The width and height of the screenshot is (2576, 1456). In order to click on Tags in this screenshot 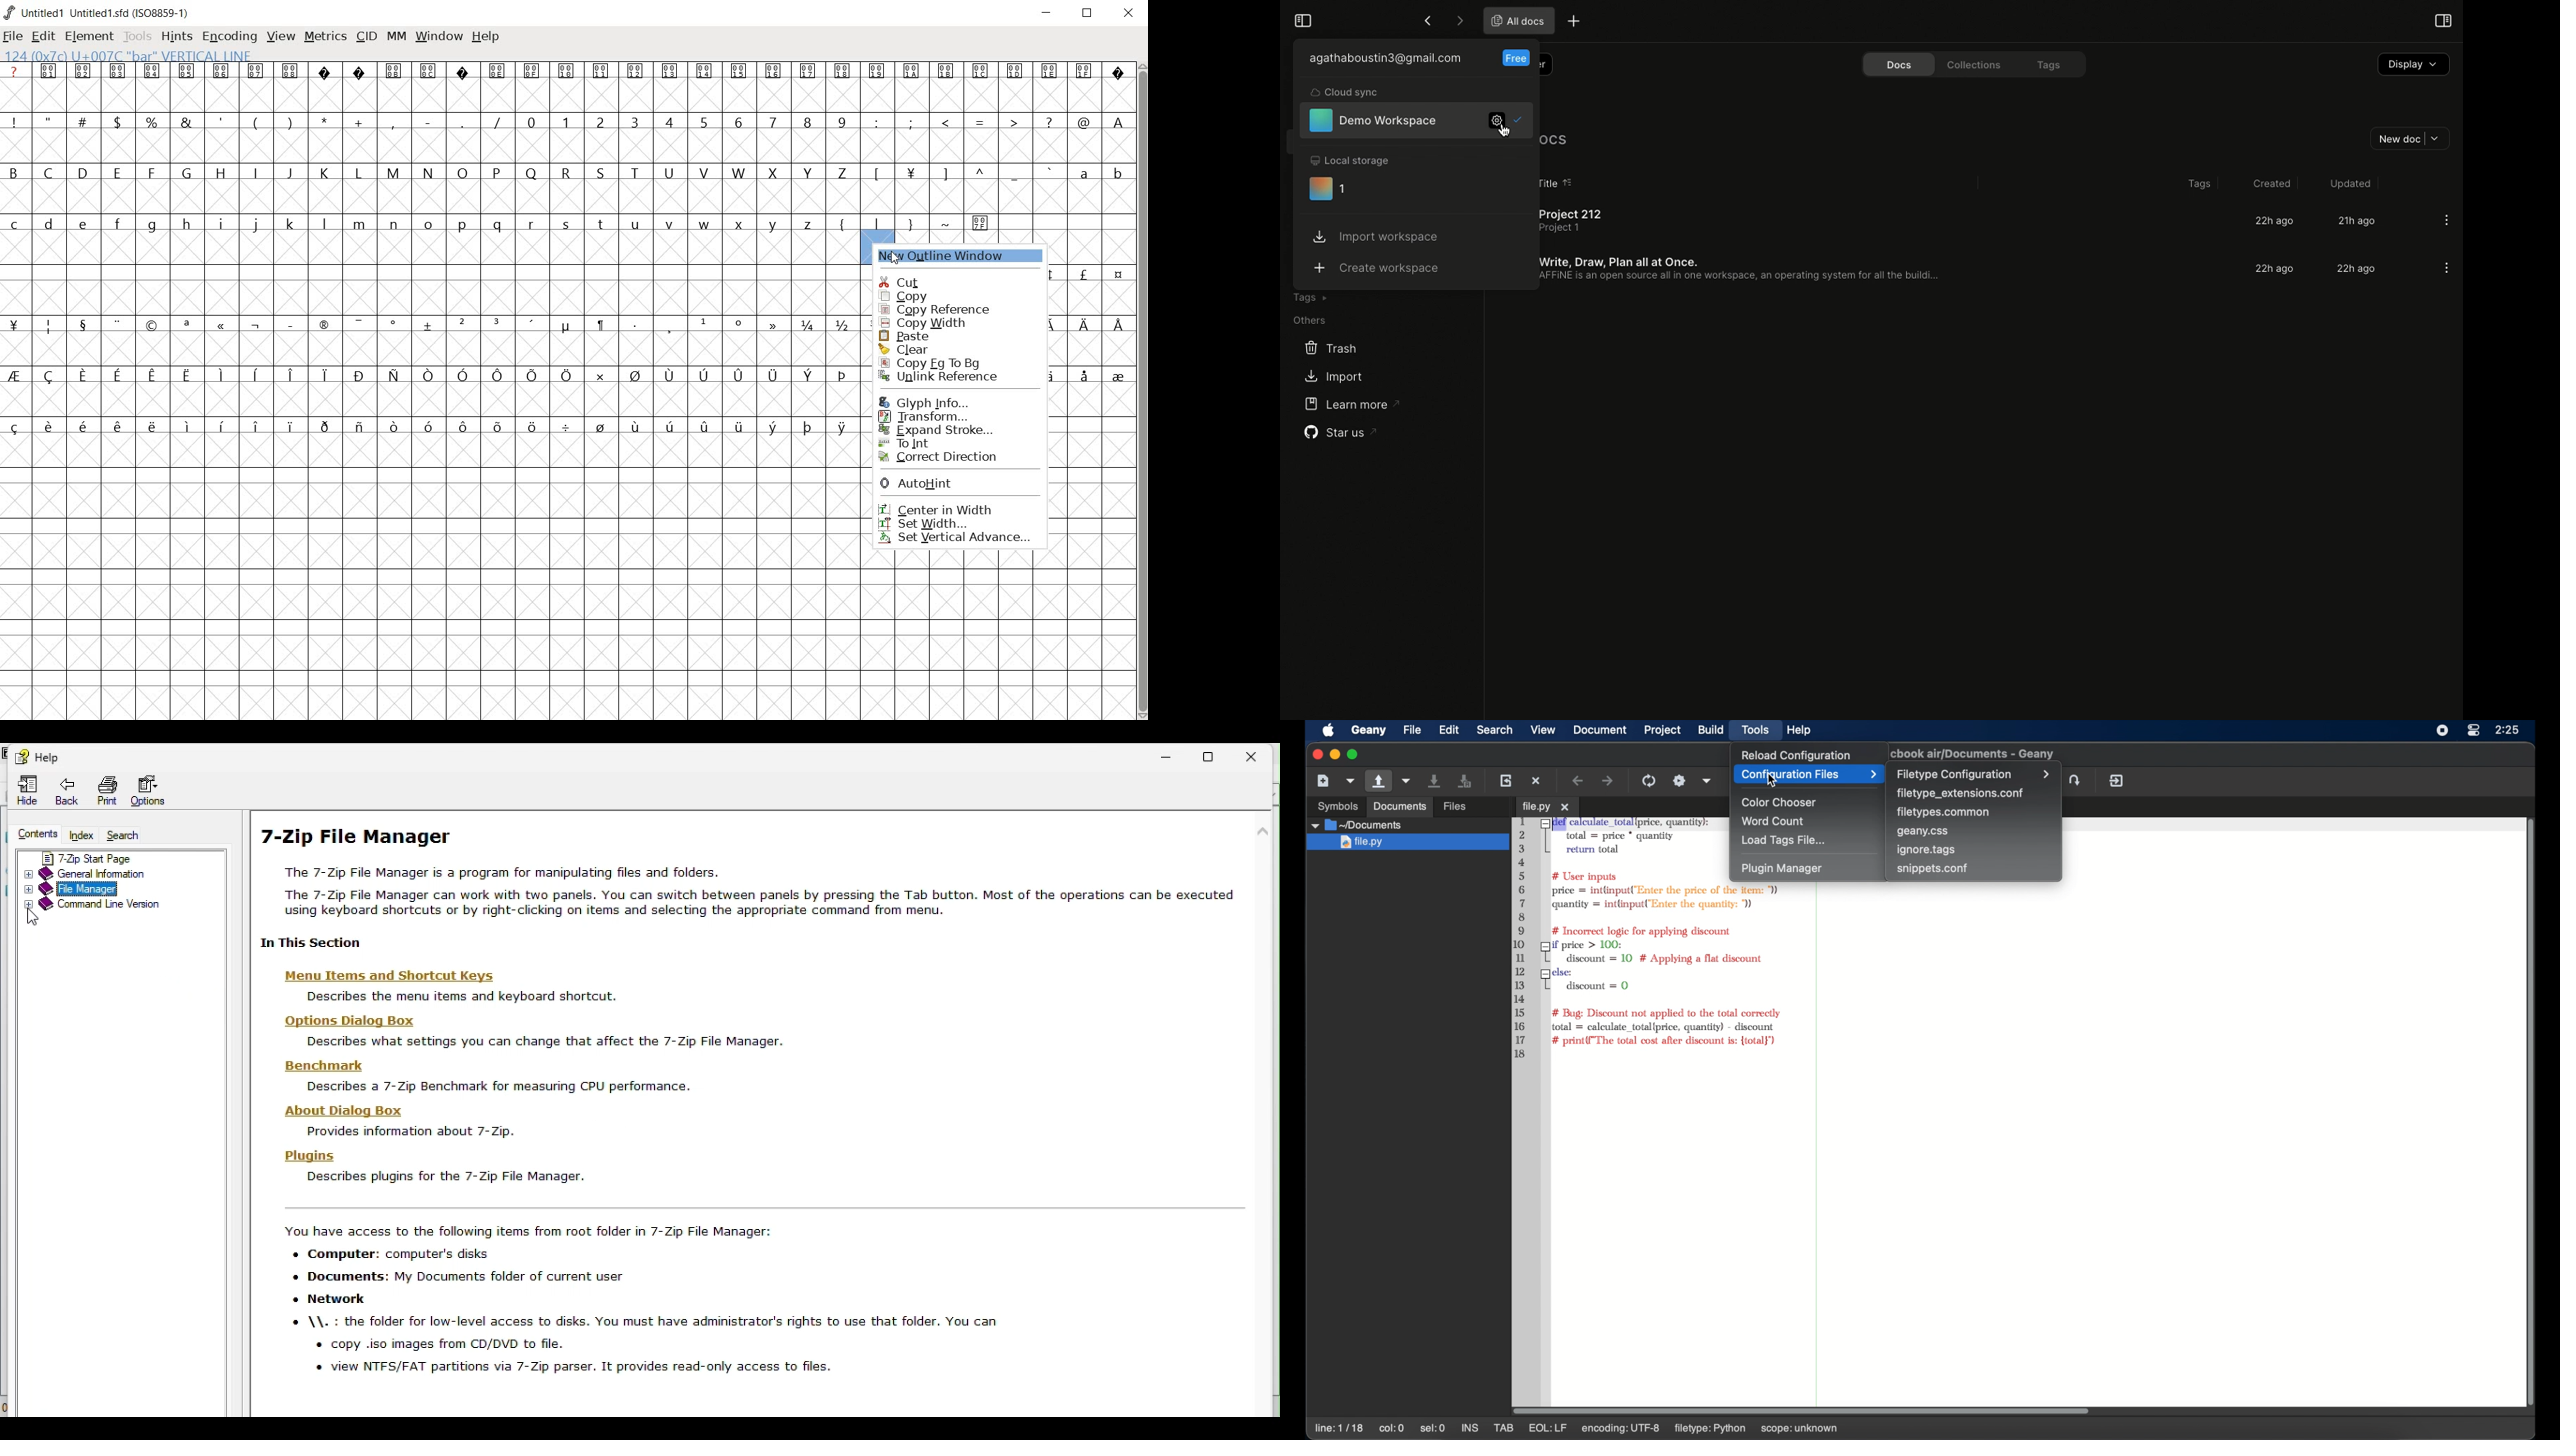, I will do `click(1309, 298)`.